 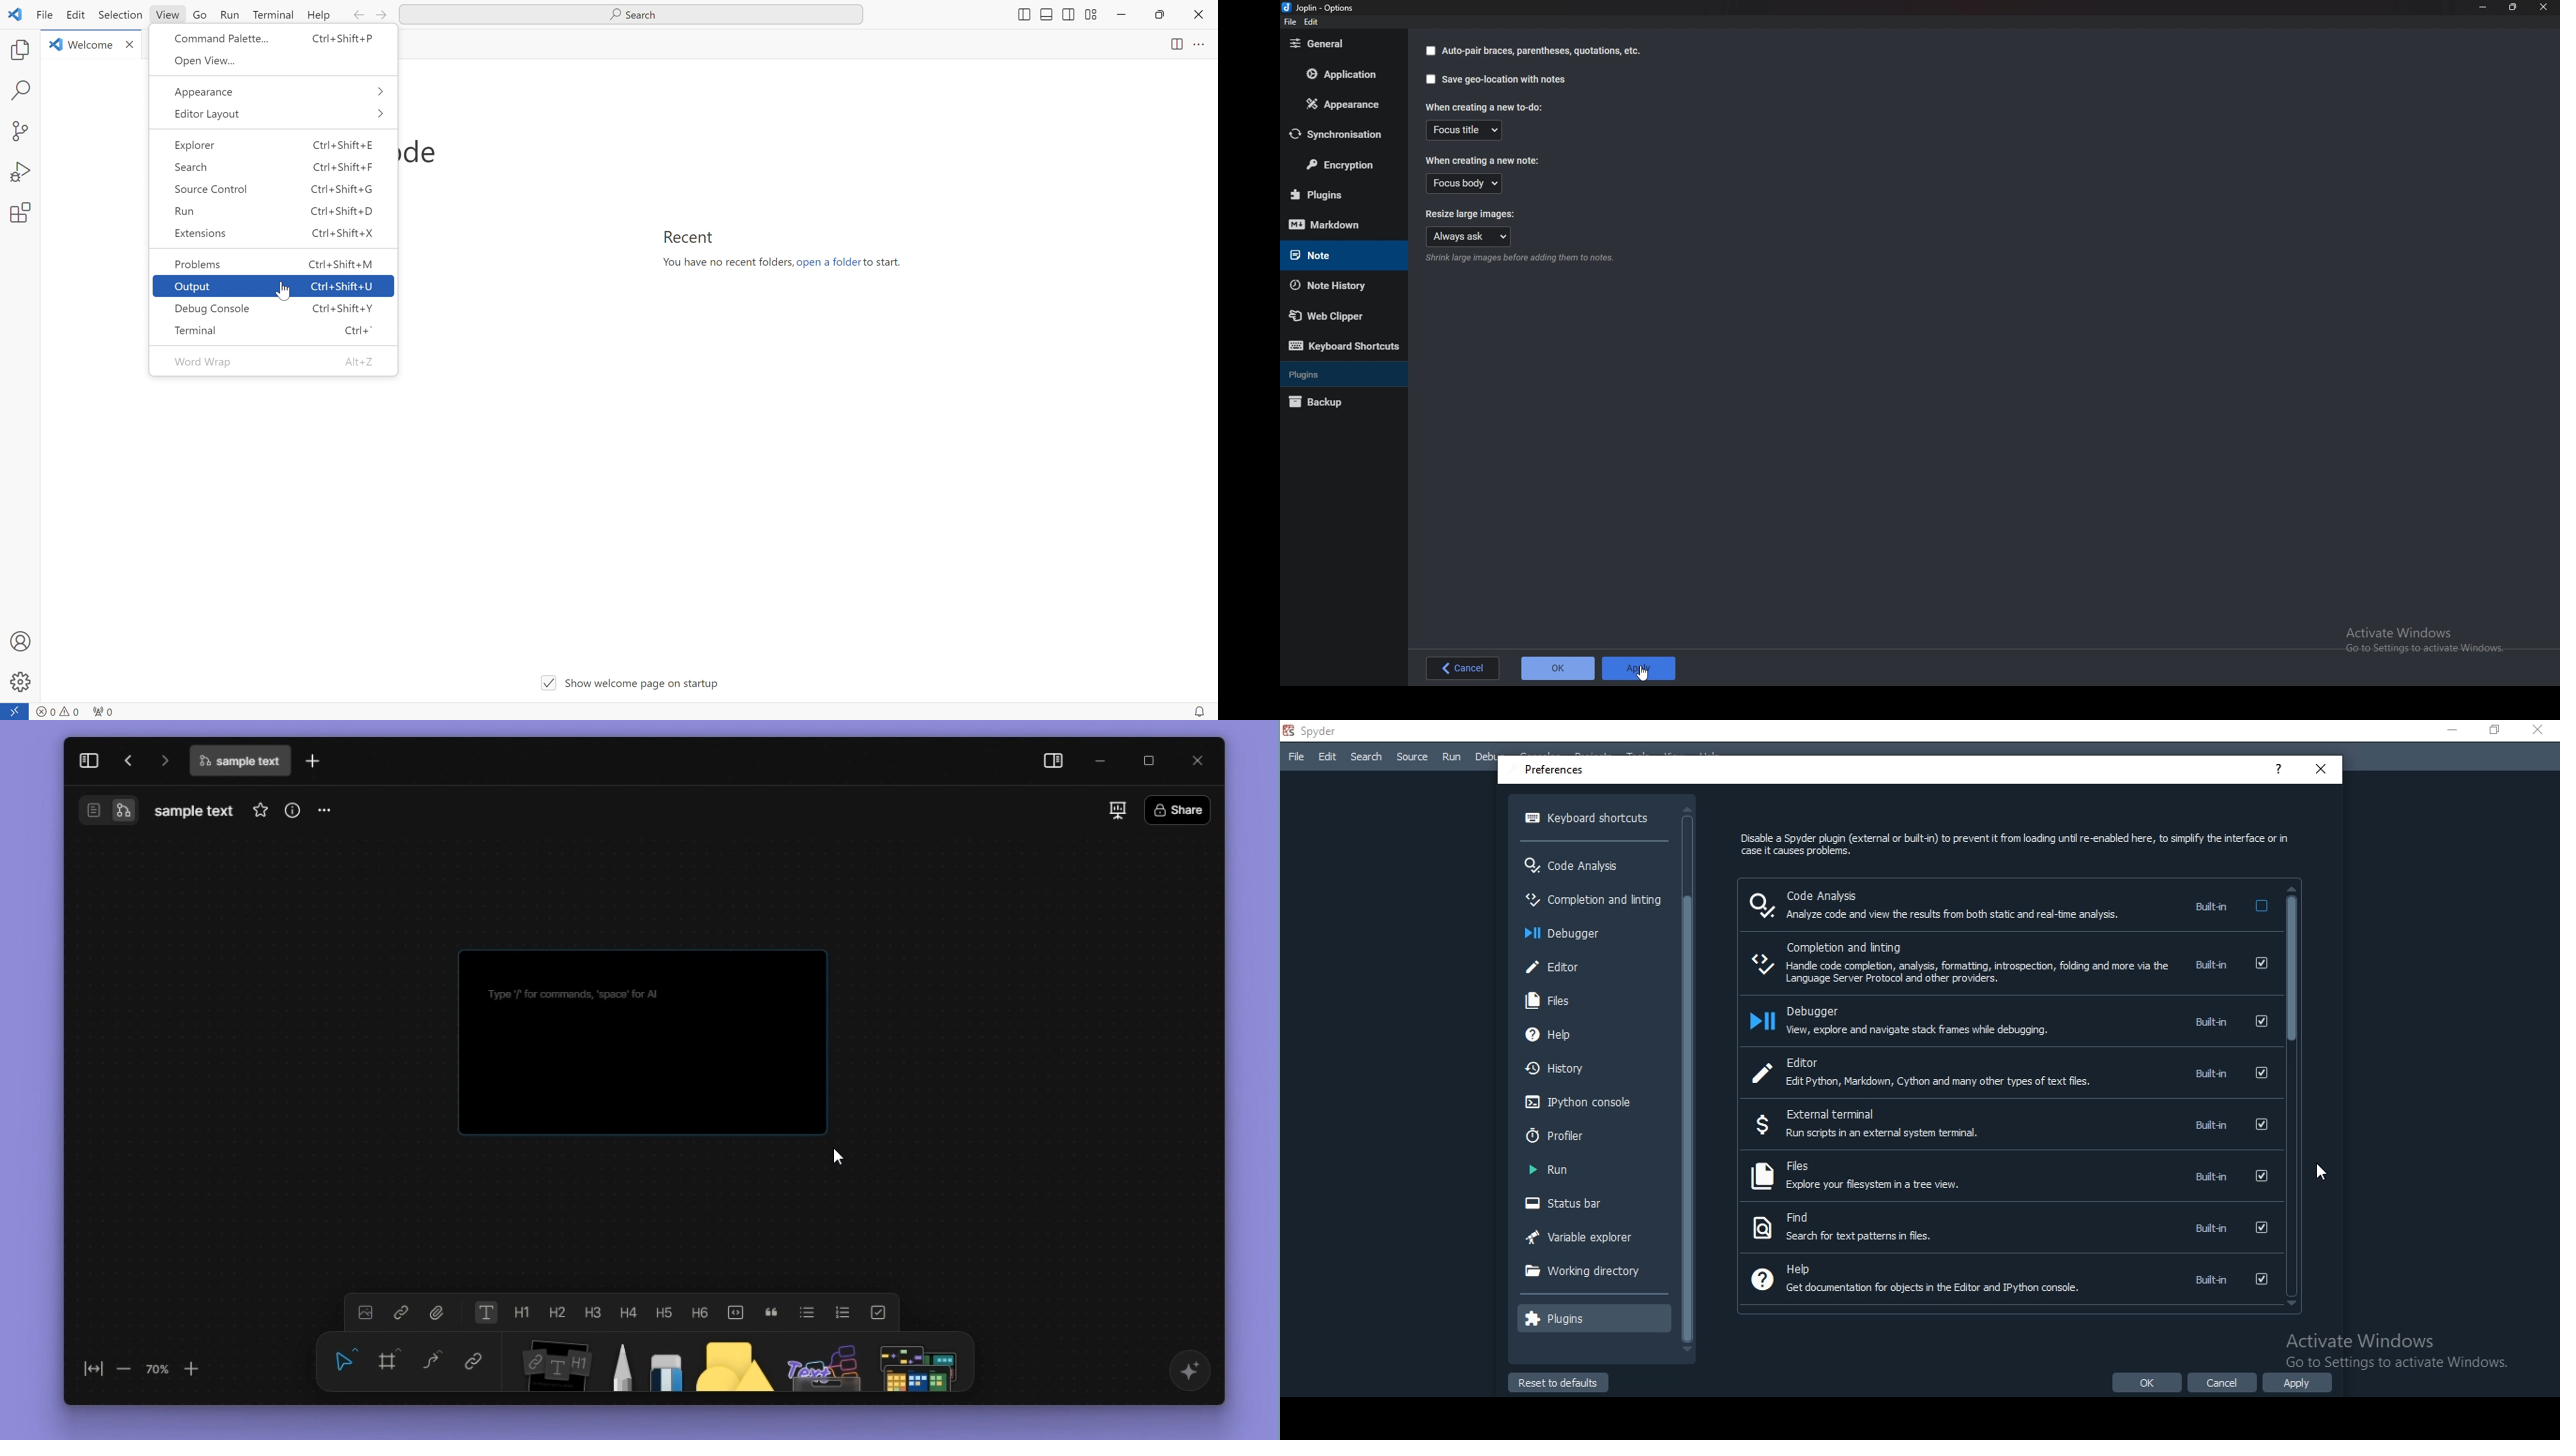 What do you see at coordinates (124, 1370) in the screenshot?
I see `zoom out` at bounding box center [124, 1370].